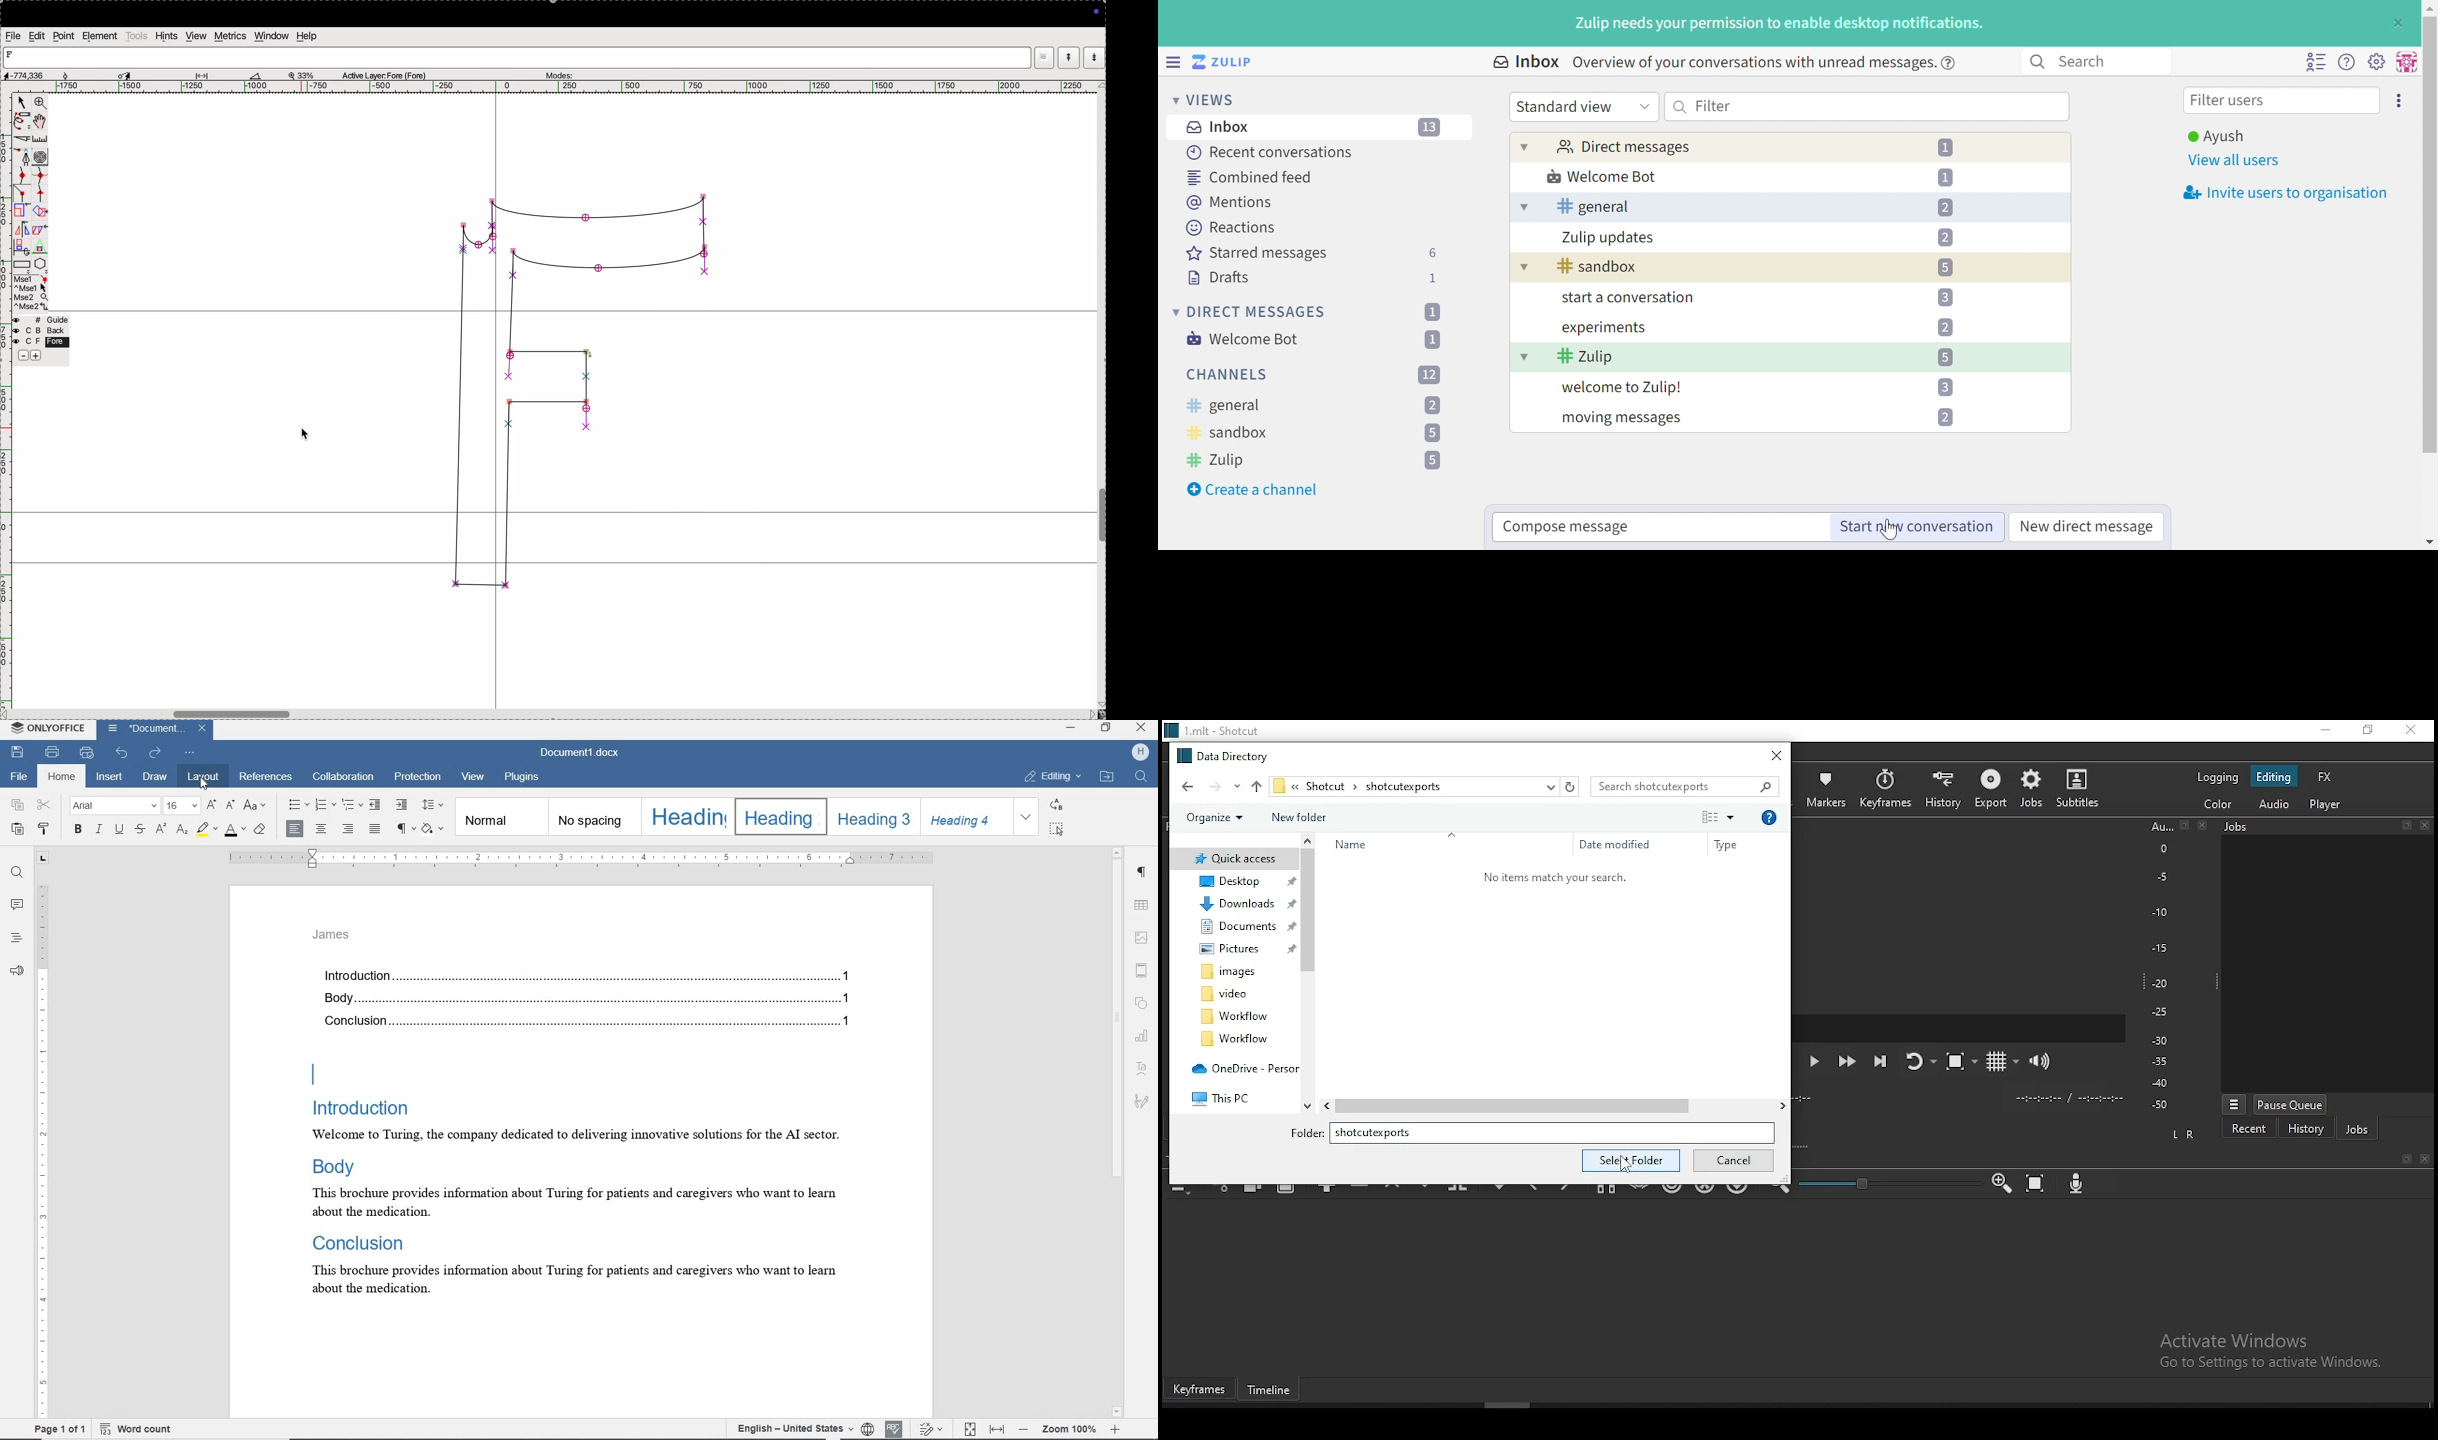 The width and height of the screenshot is (2464, 1456). I want to click on fore, so click(42, 343).